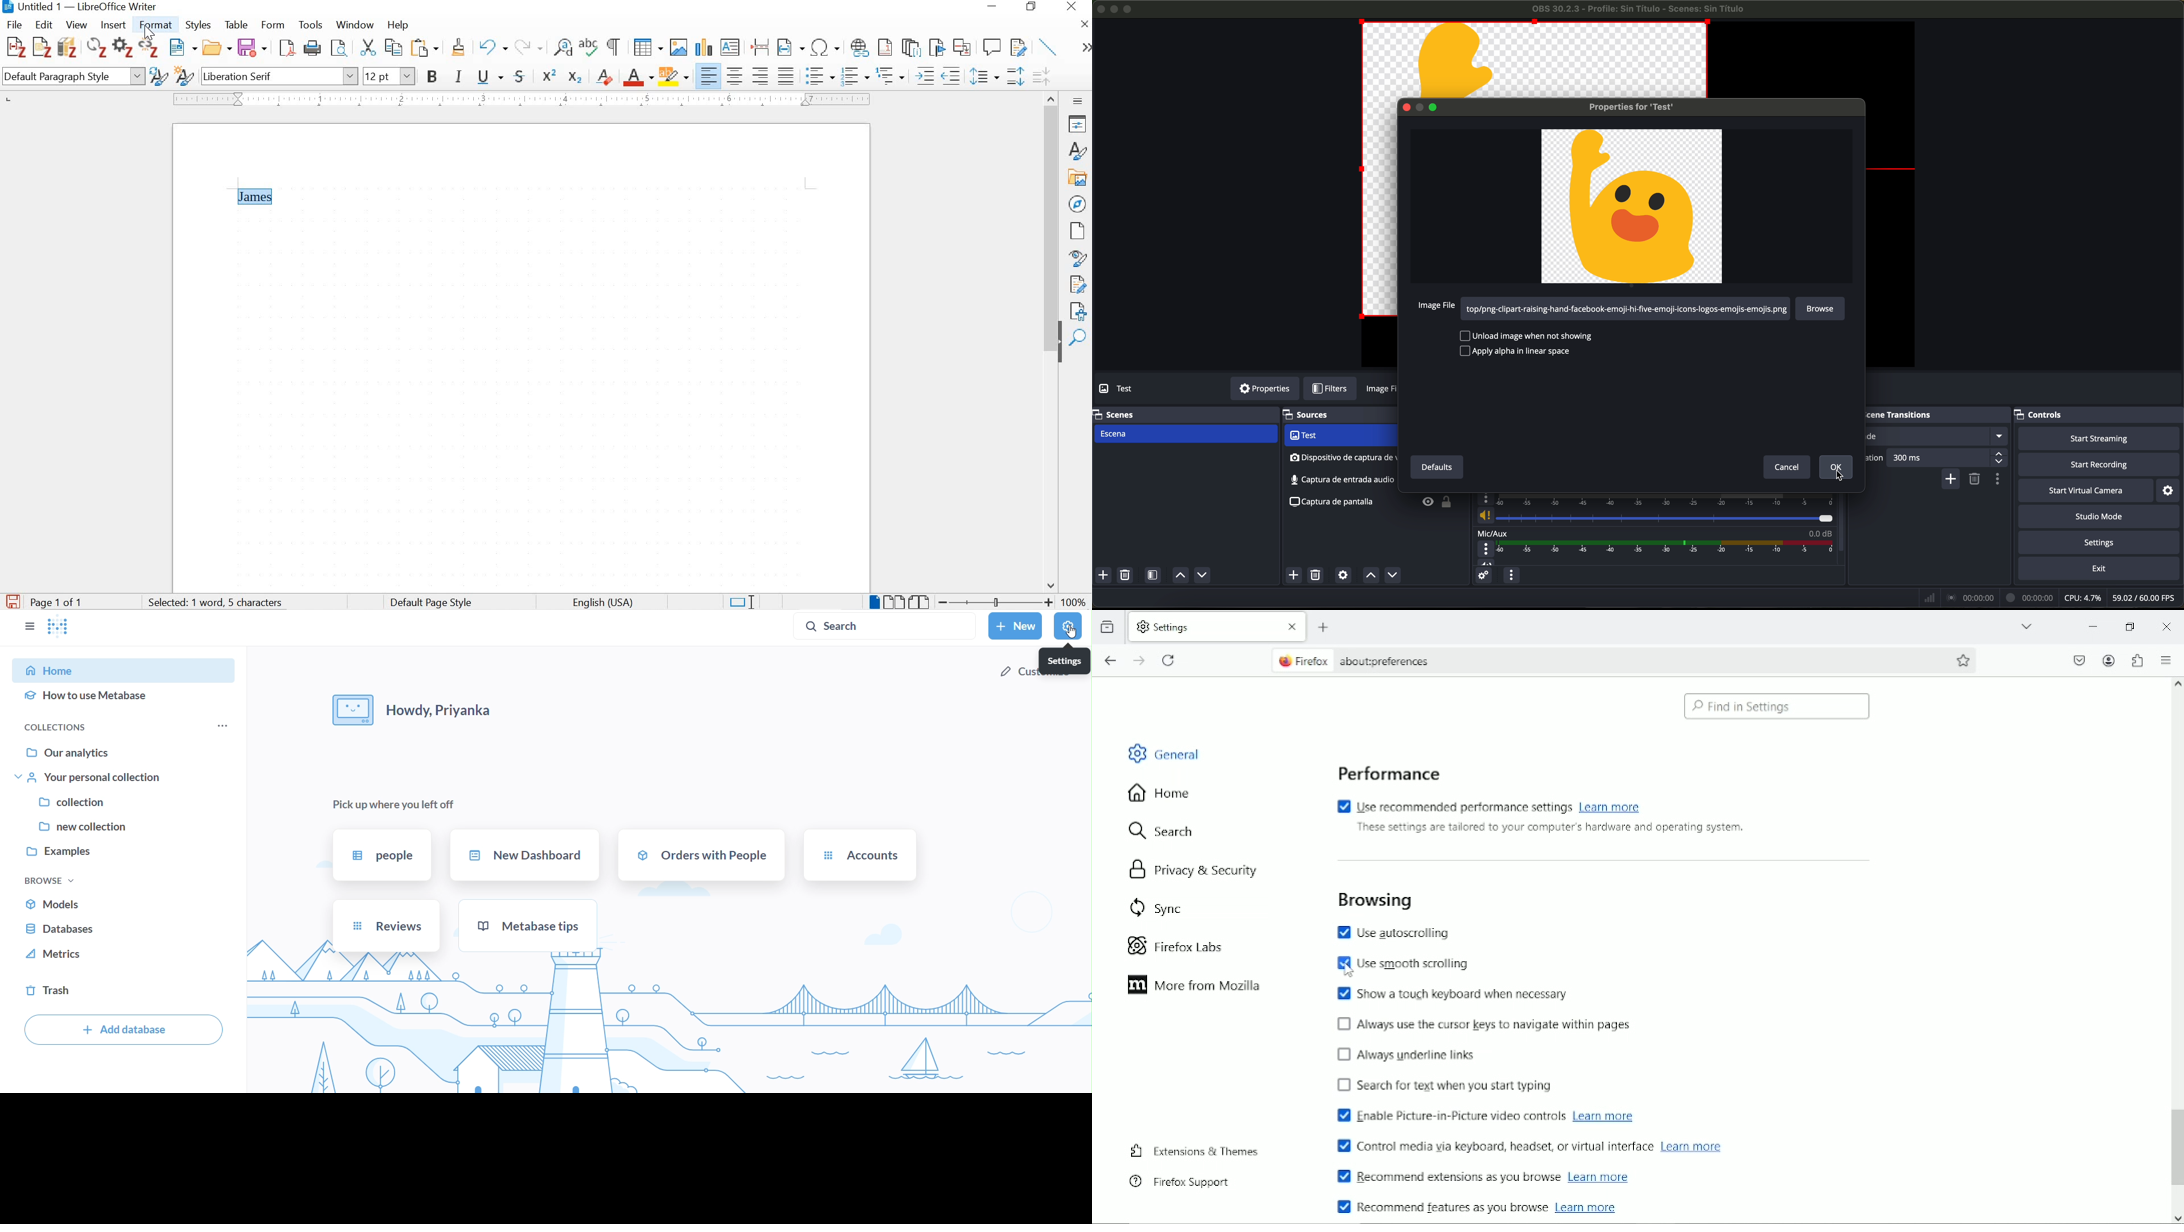 Image resolution: width=2184 pixels, height=1232 pixels. Describe the element at coordinates (648, 48) in the screenshot. I see `insert table` at that location.